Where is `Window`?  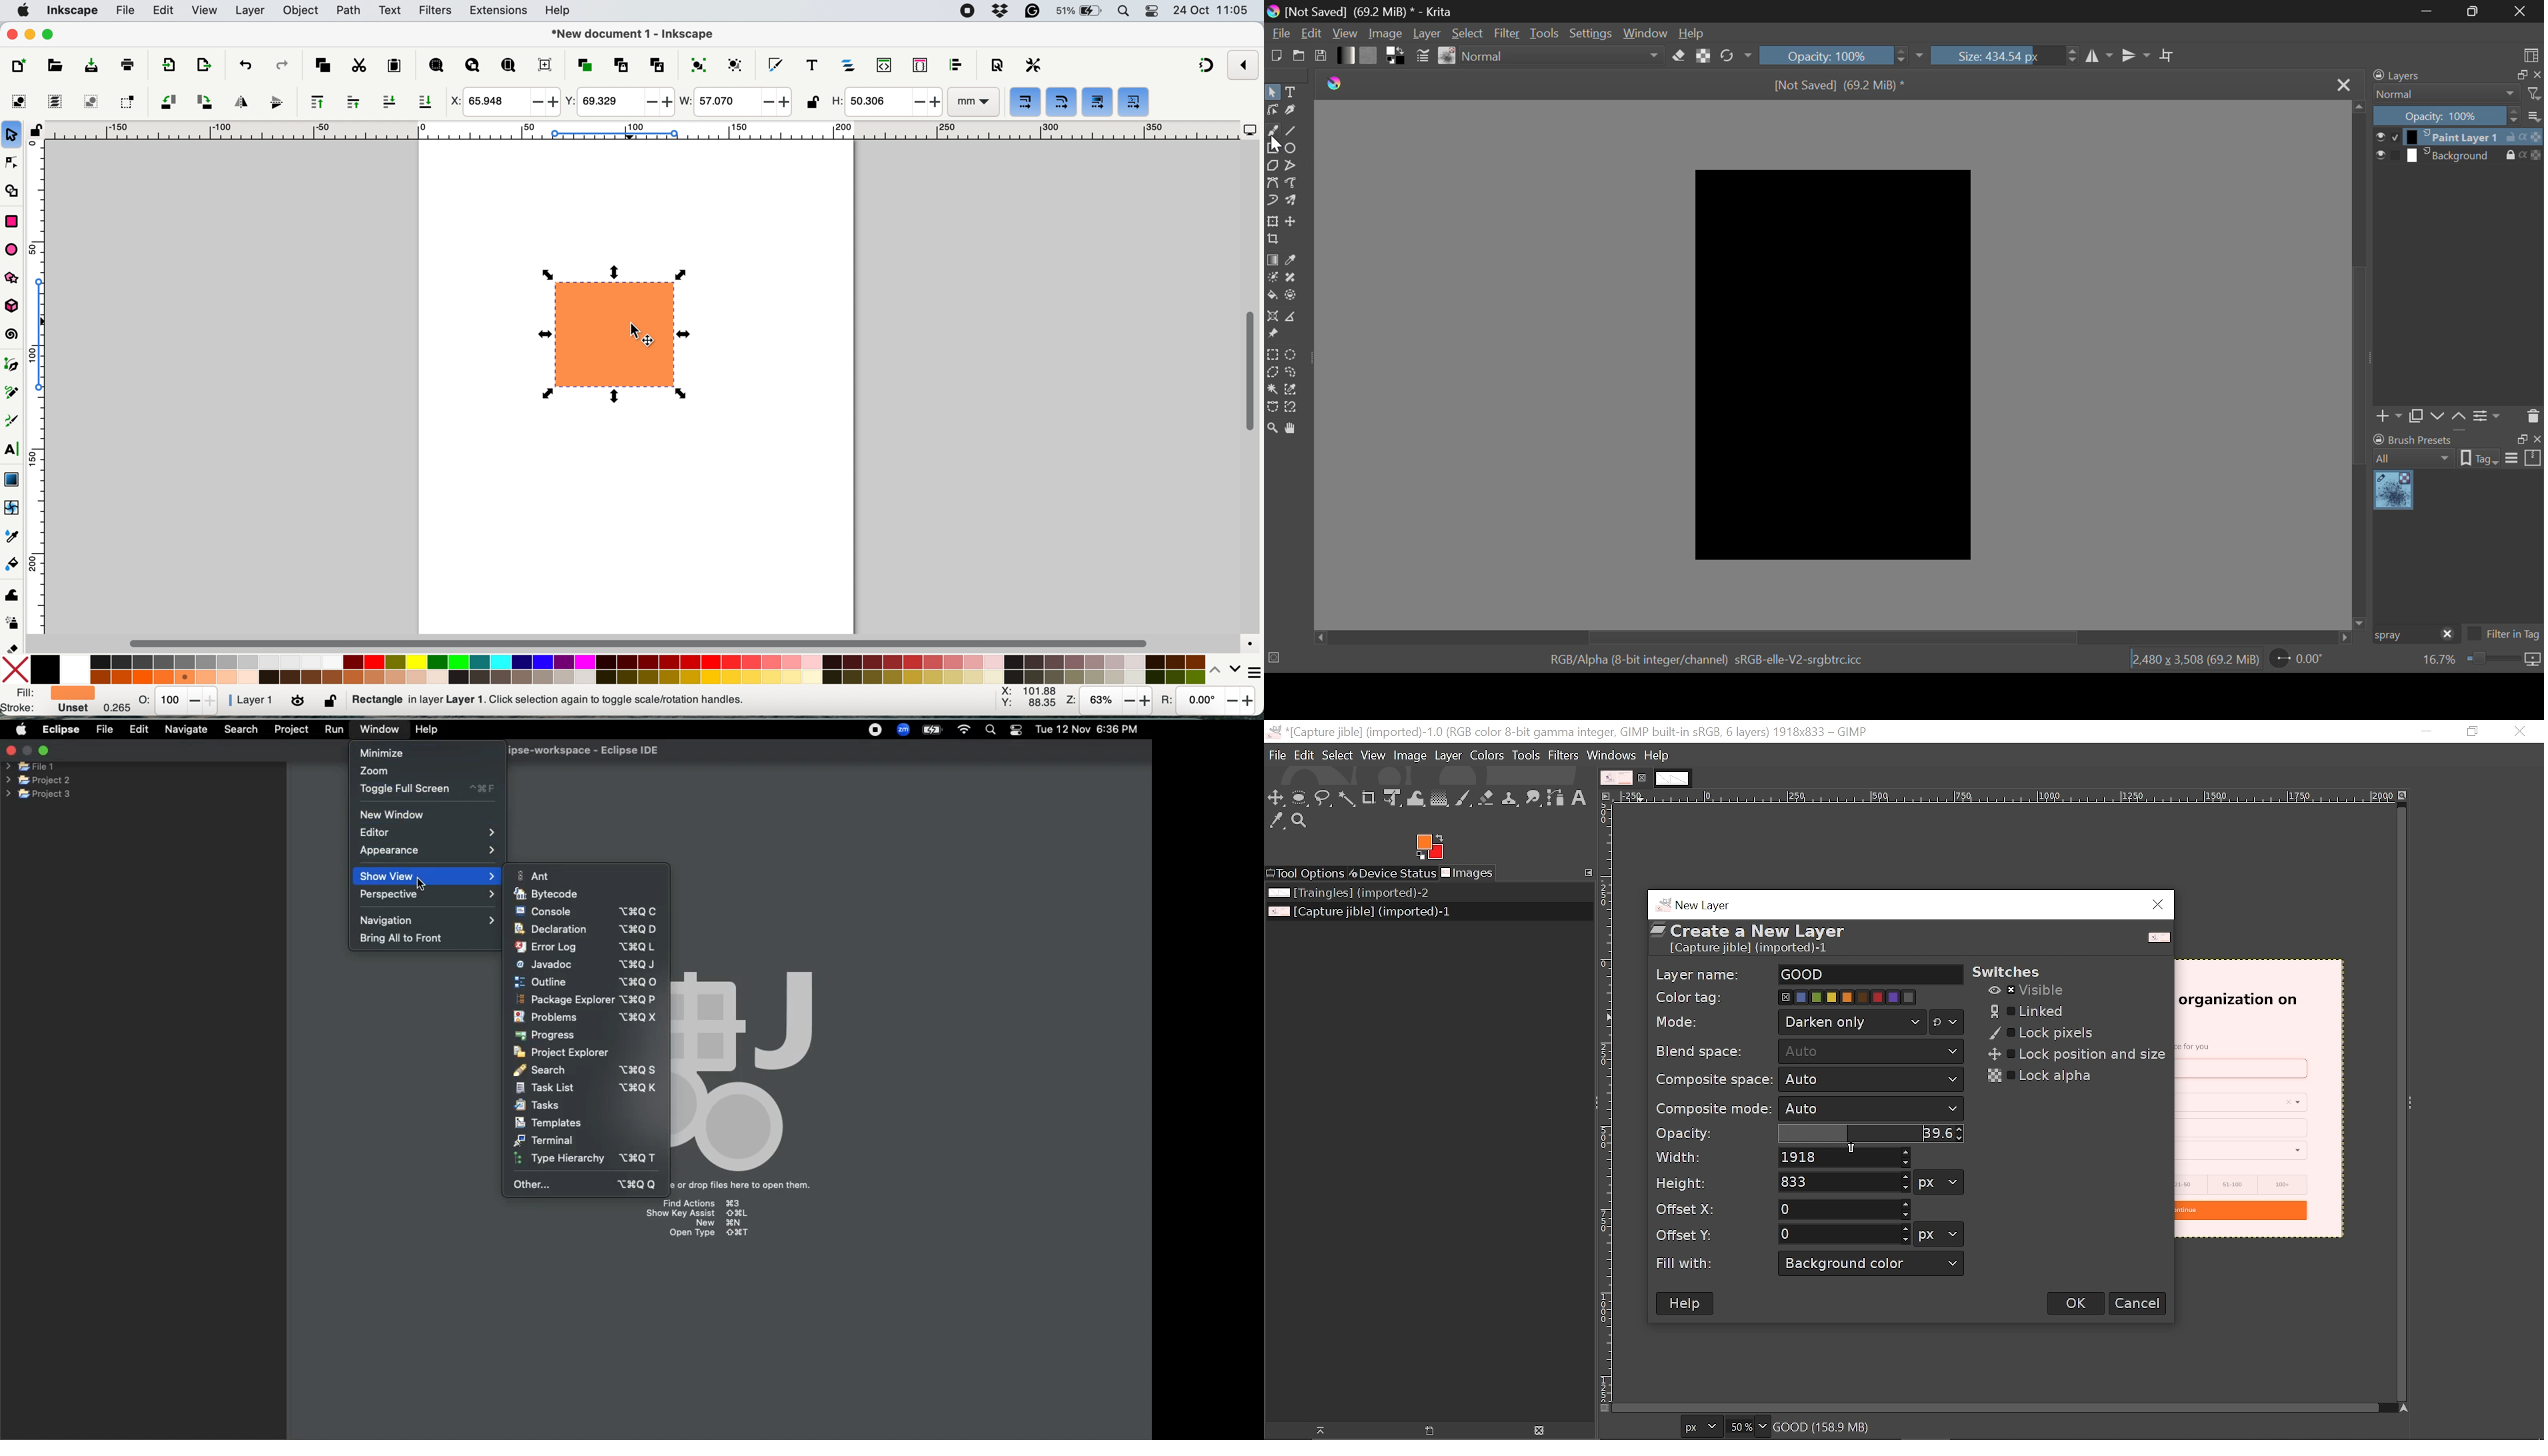 Window is located at coordinates (376, 729).